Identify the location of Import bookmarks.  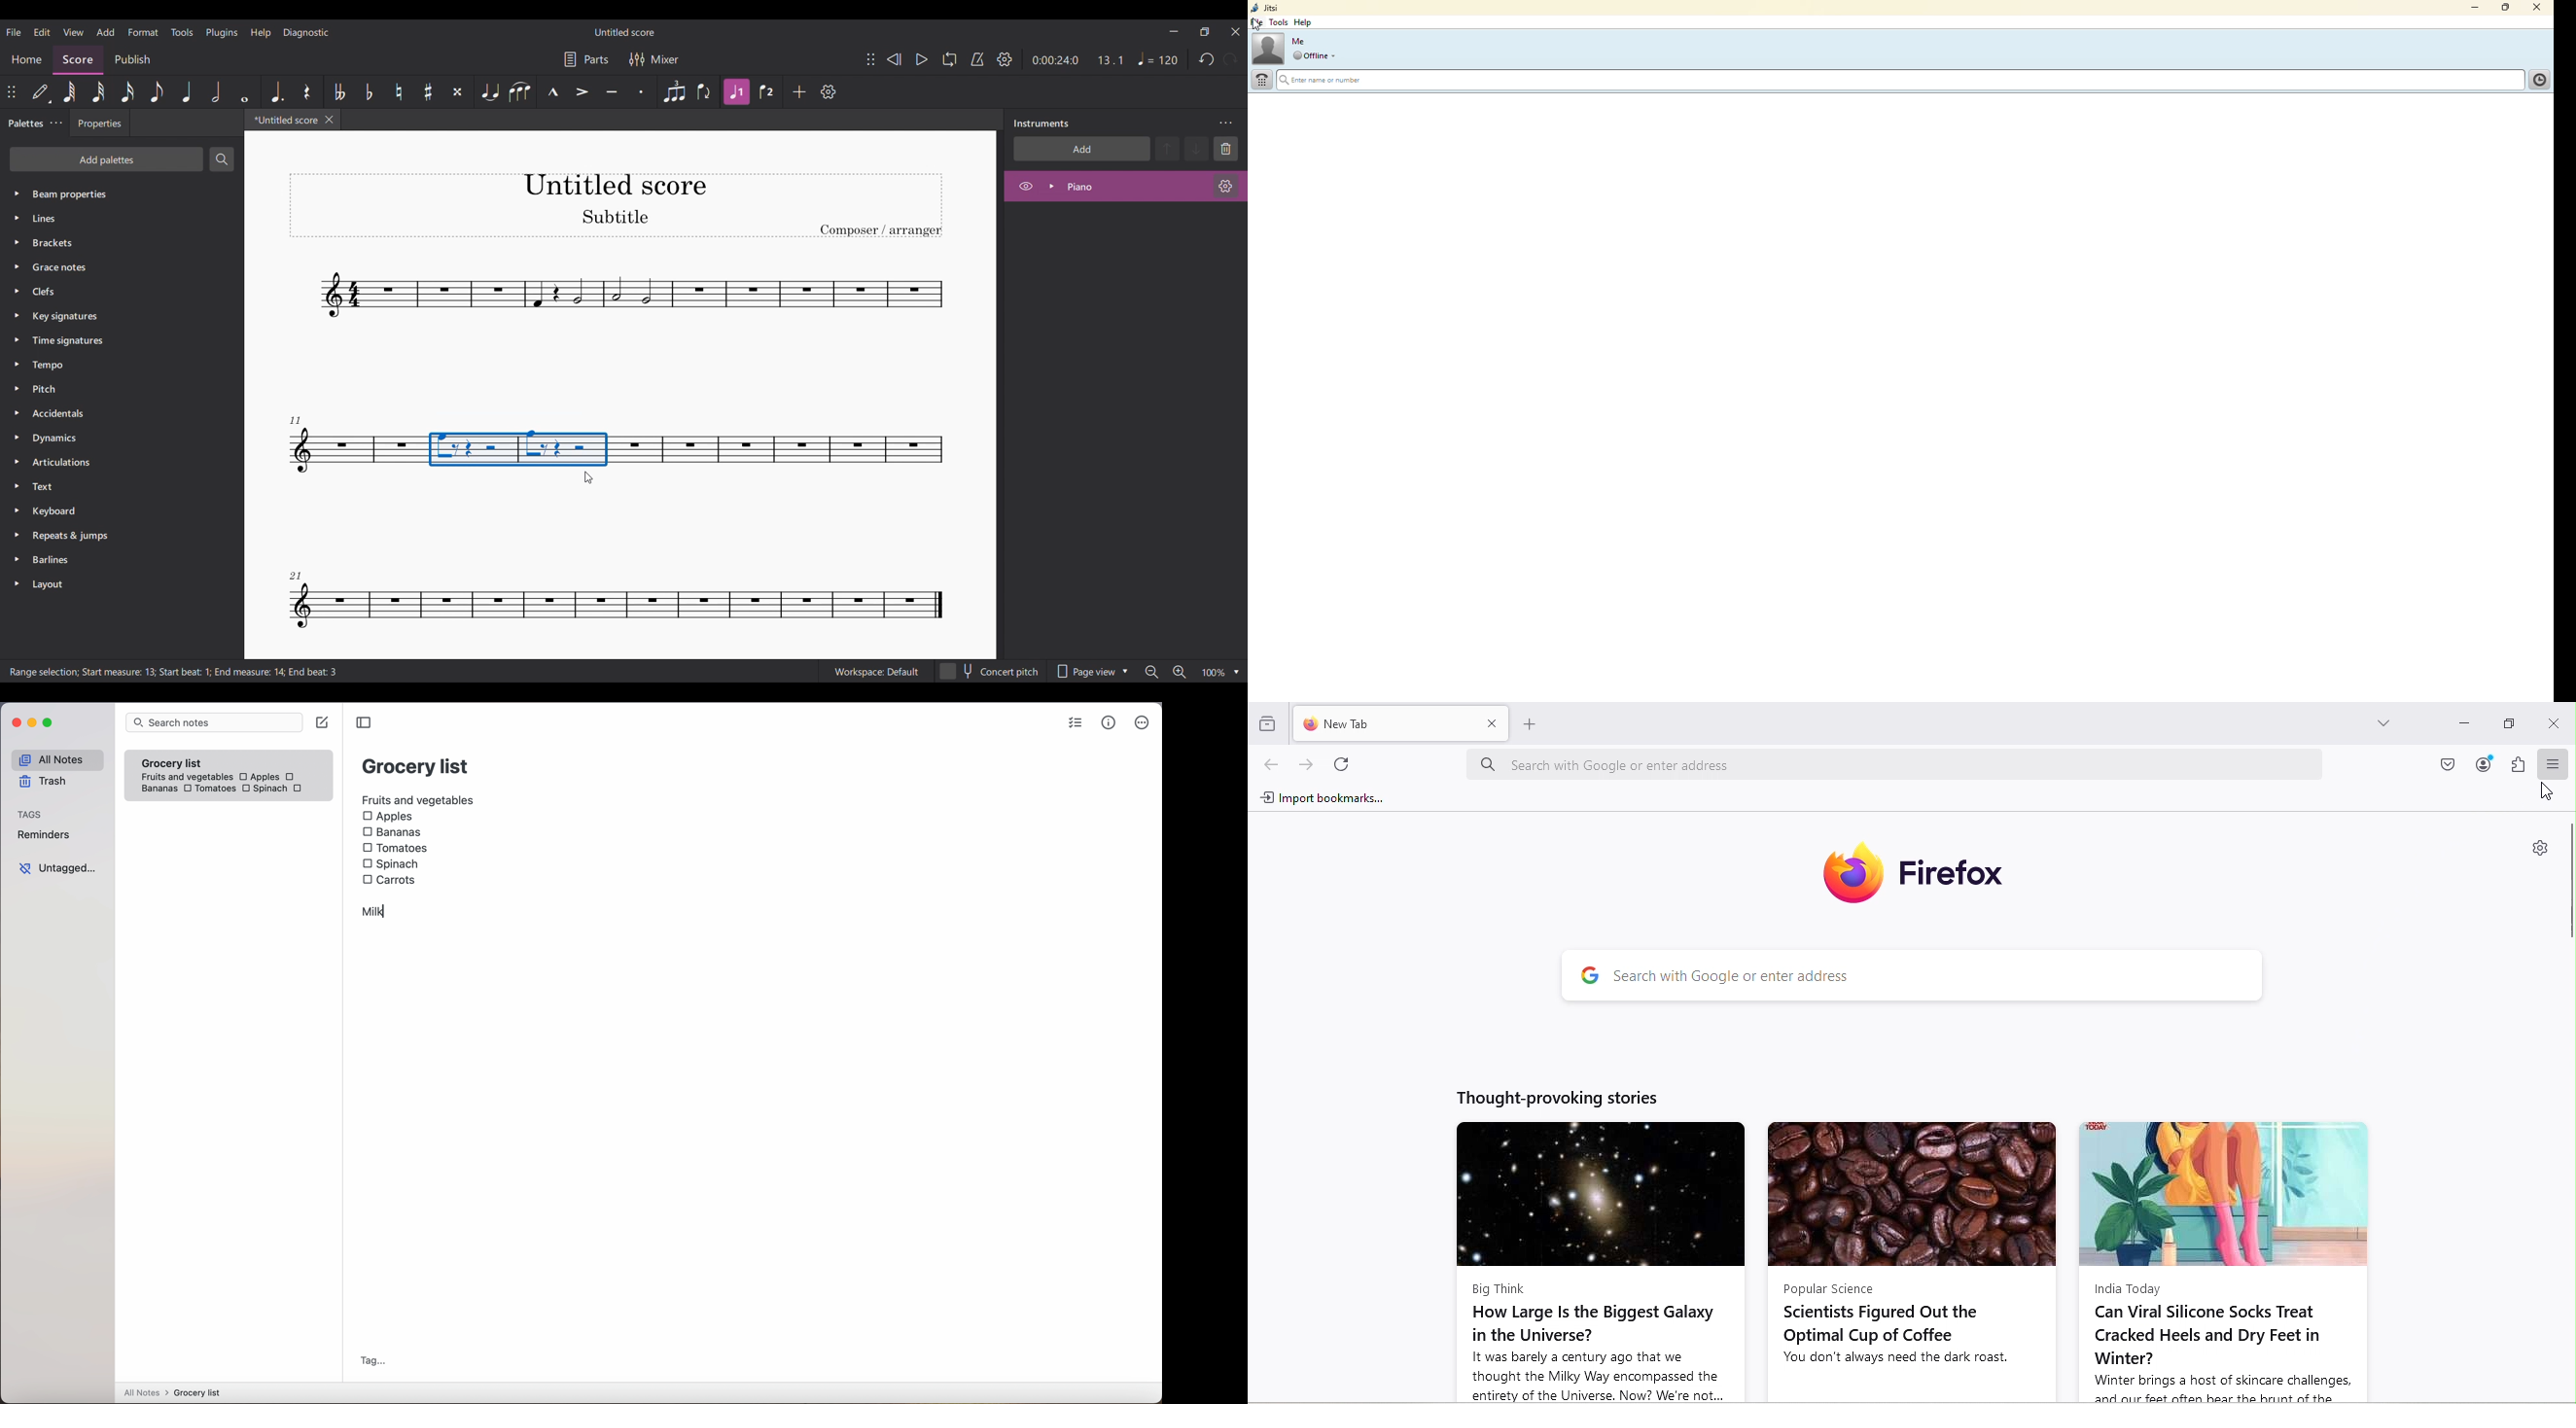
(1326, 794).